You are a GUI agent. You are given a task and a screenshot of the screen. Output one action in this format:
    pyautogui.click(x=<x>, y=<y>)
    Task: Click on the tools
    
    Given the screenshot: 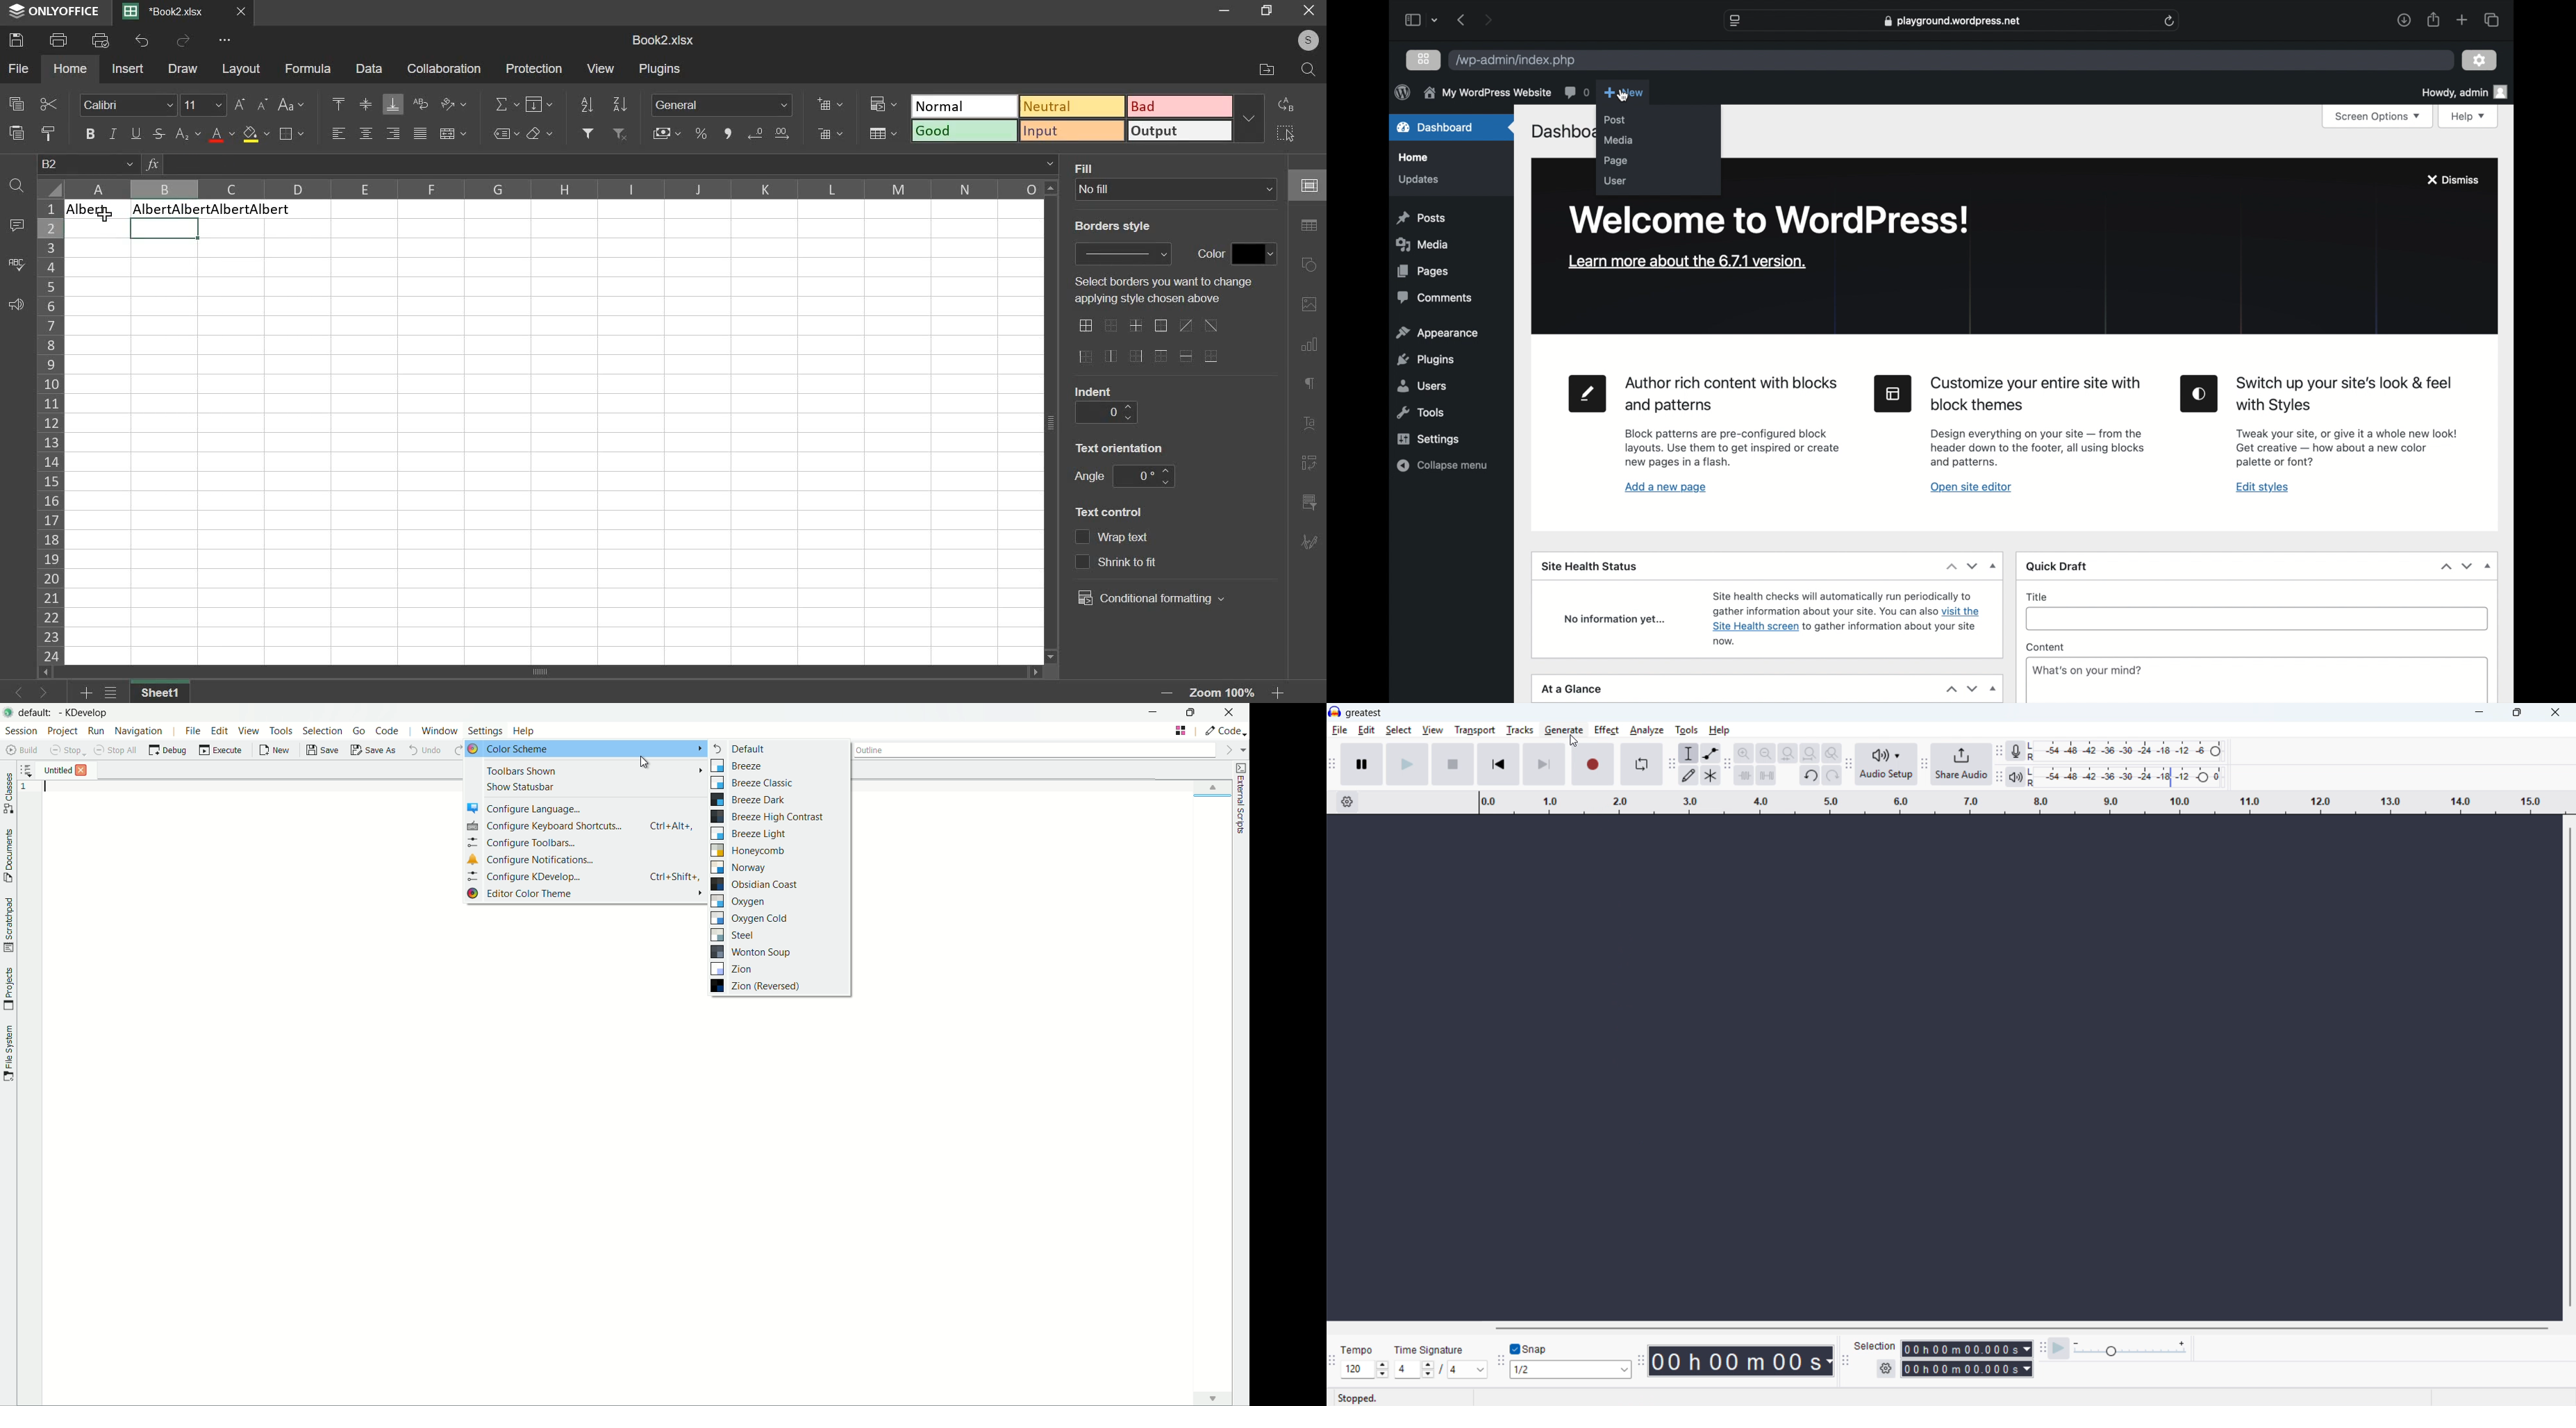 What is the action you would take?
    pyautogui.click(x=1422, y=413)
    